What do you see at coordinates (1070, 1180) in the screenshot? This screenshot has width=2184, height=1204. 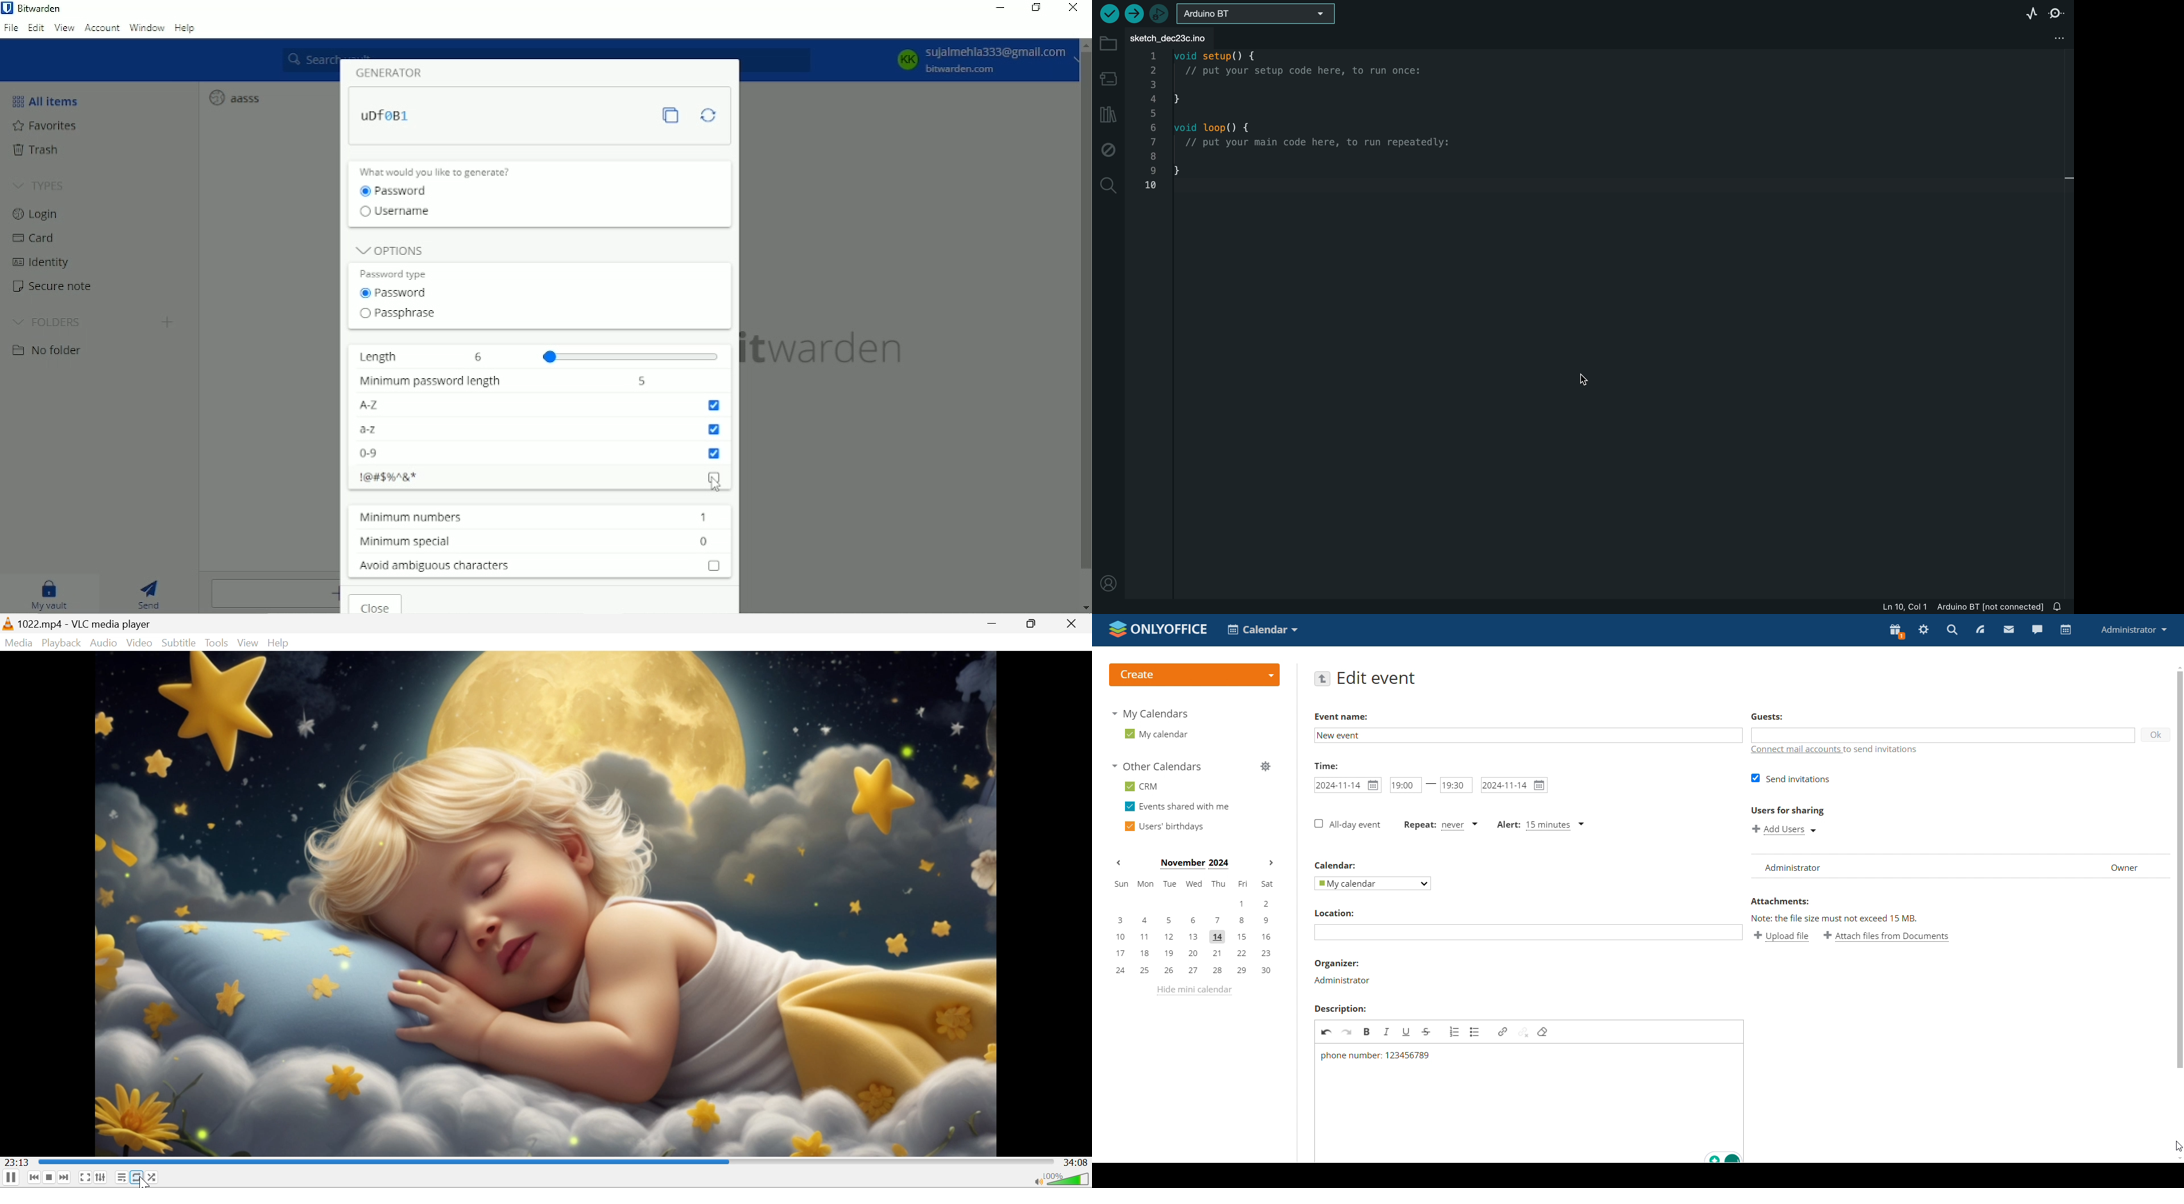 I see `Volume` at bounding box center [1070, 1180].